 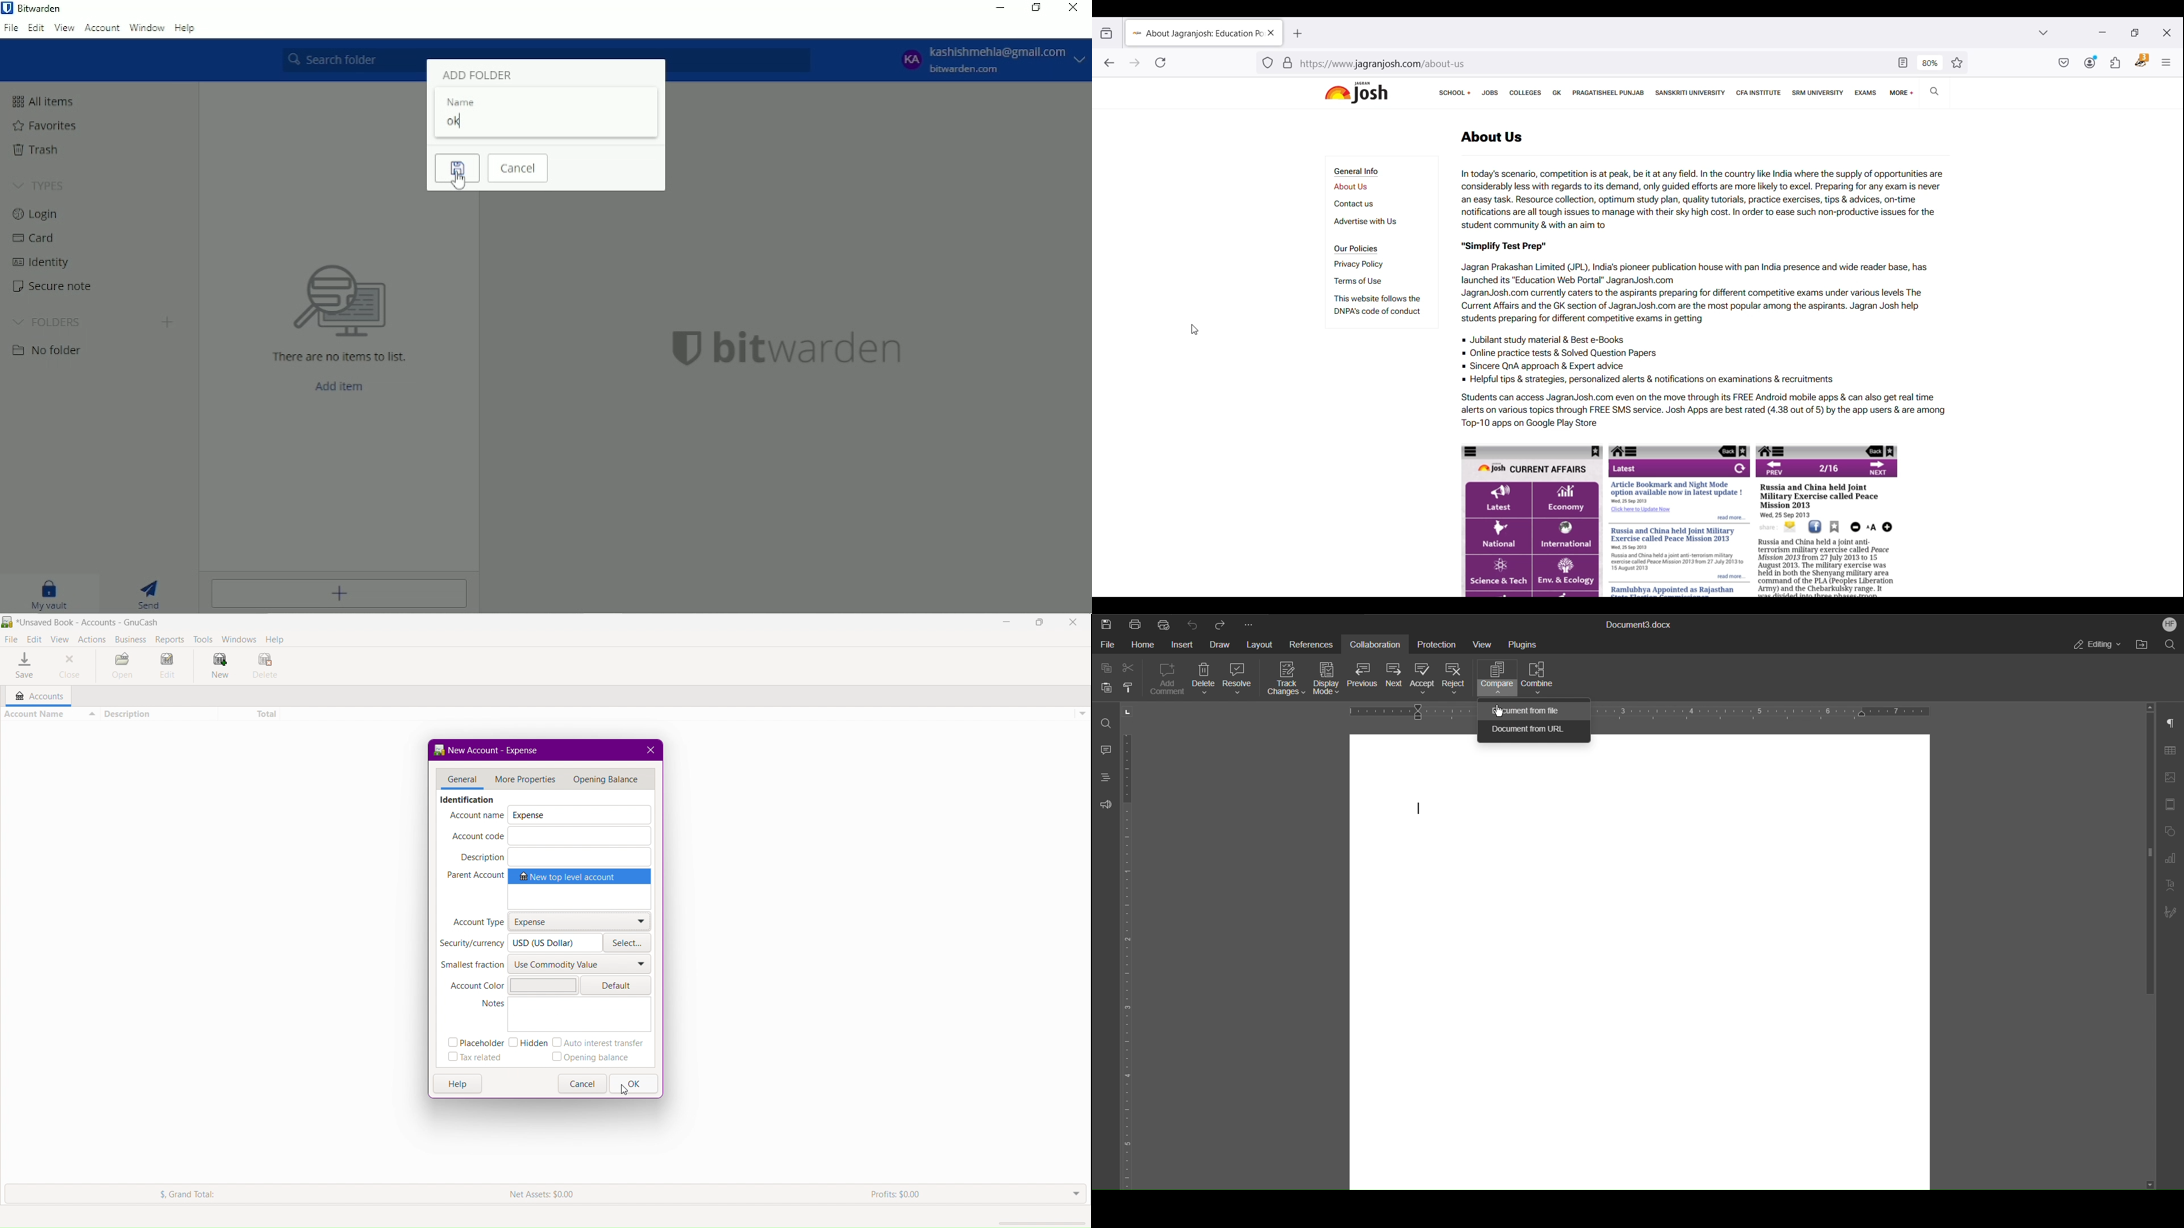 What do you see at coordinates (2145, 860) in the screenshot?
I see `Scroll bar` at bounding box center [2145, 860].